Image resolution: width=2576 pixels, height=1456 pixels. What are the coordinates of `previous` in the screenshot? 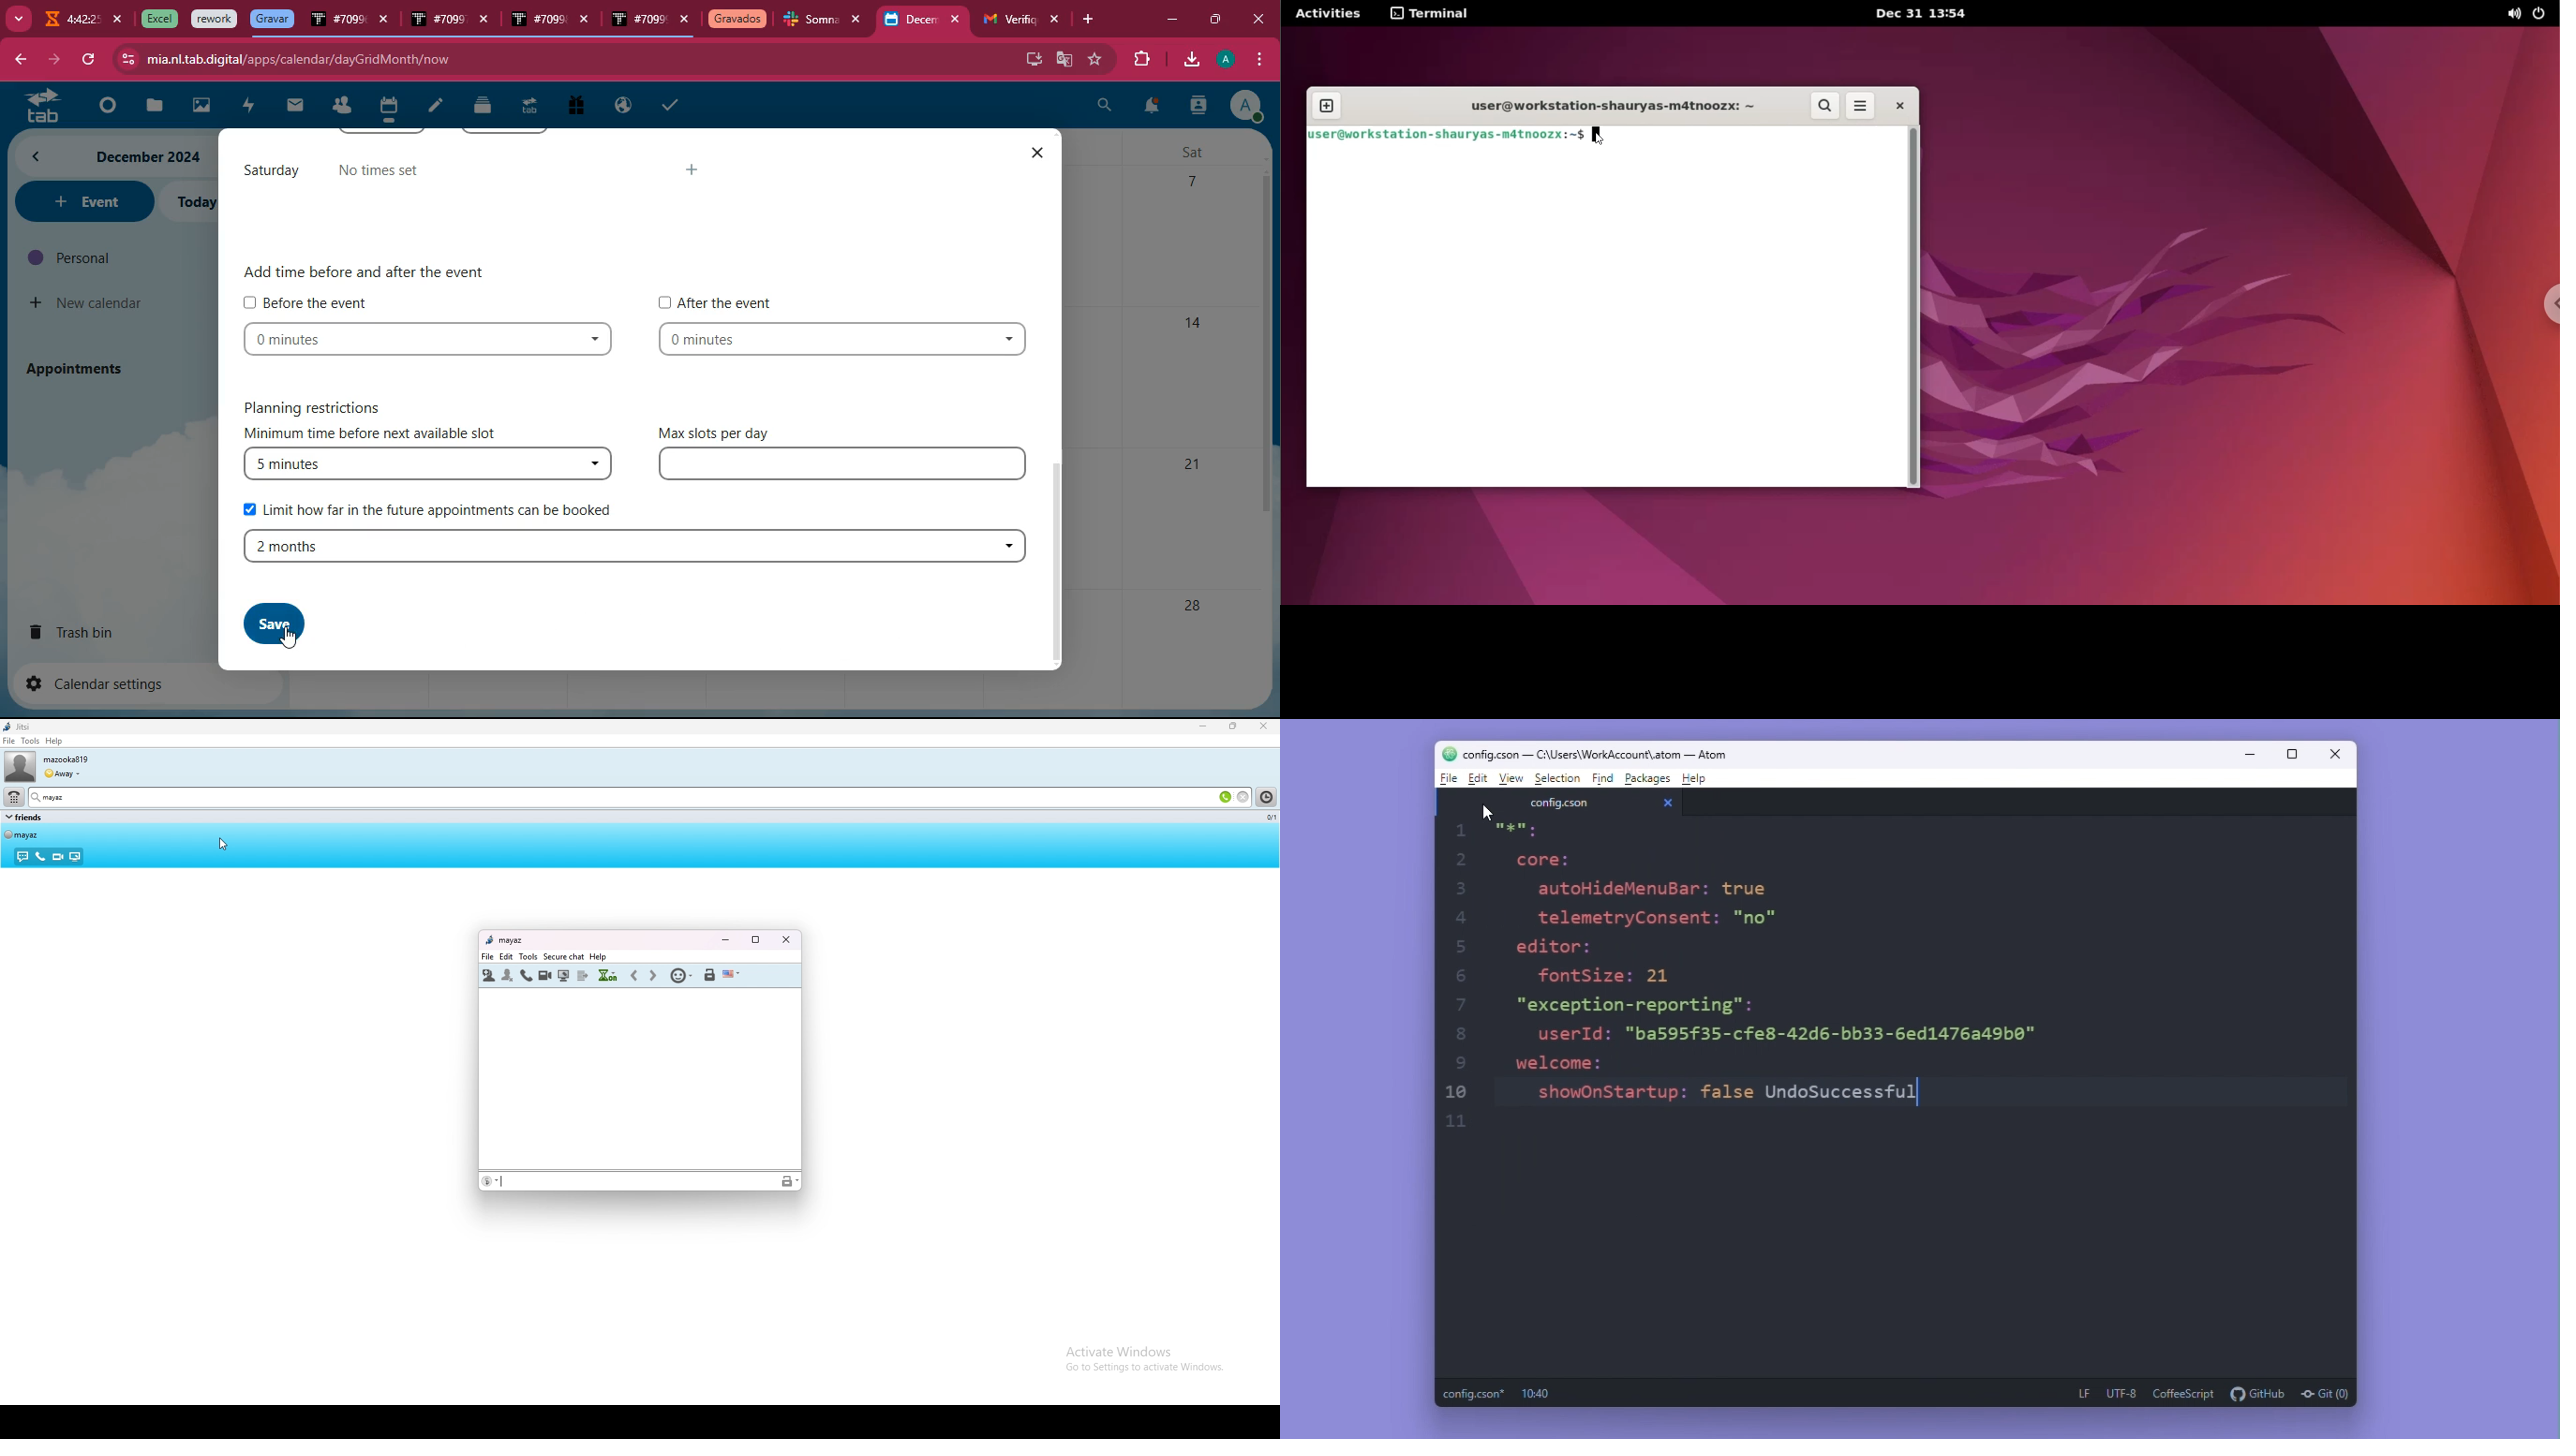 It's located at (635, 976).